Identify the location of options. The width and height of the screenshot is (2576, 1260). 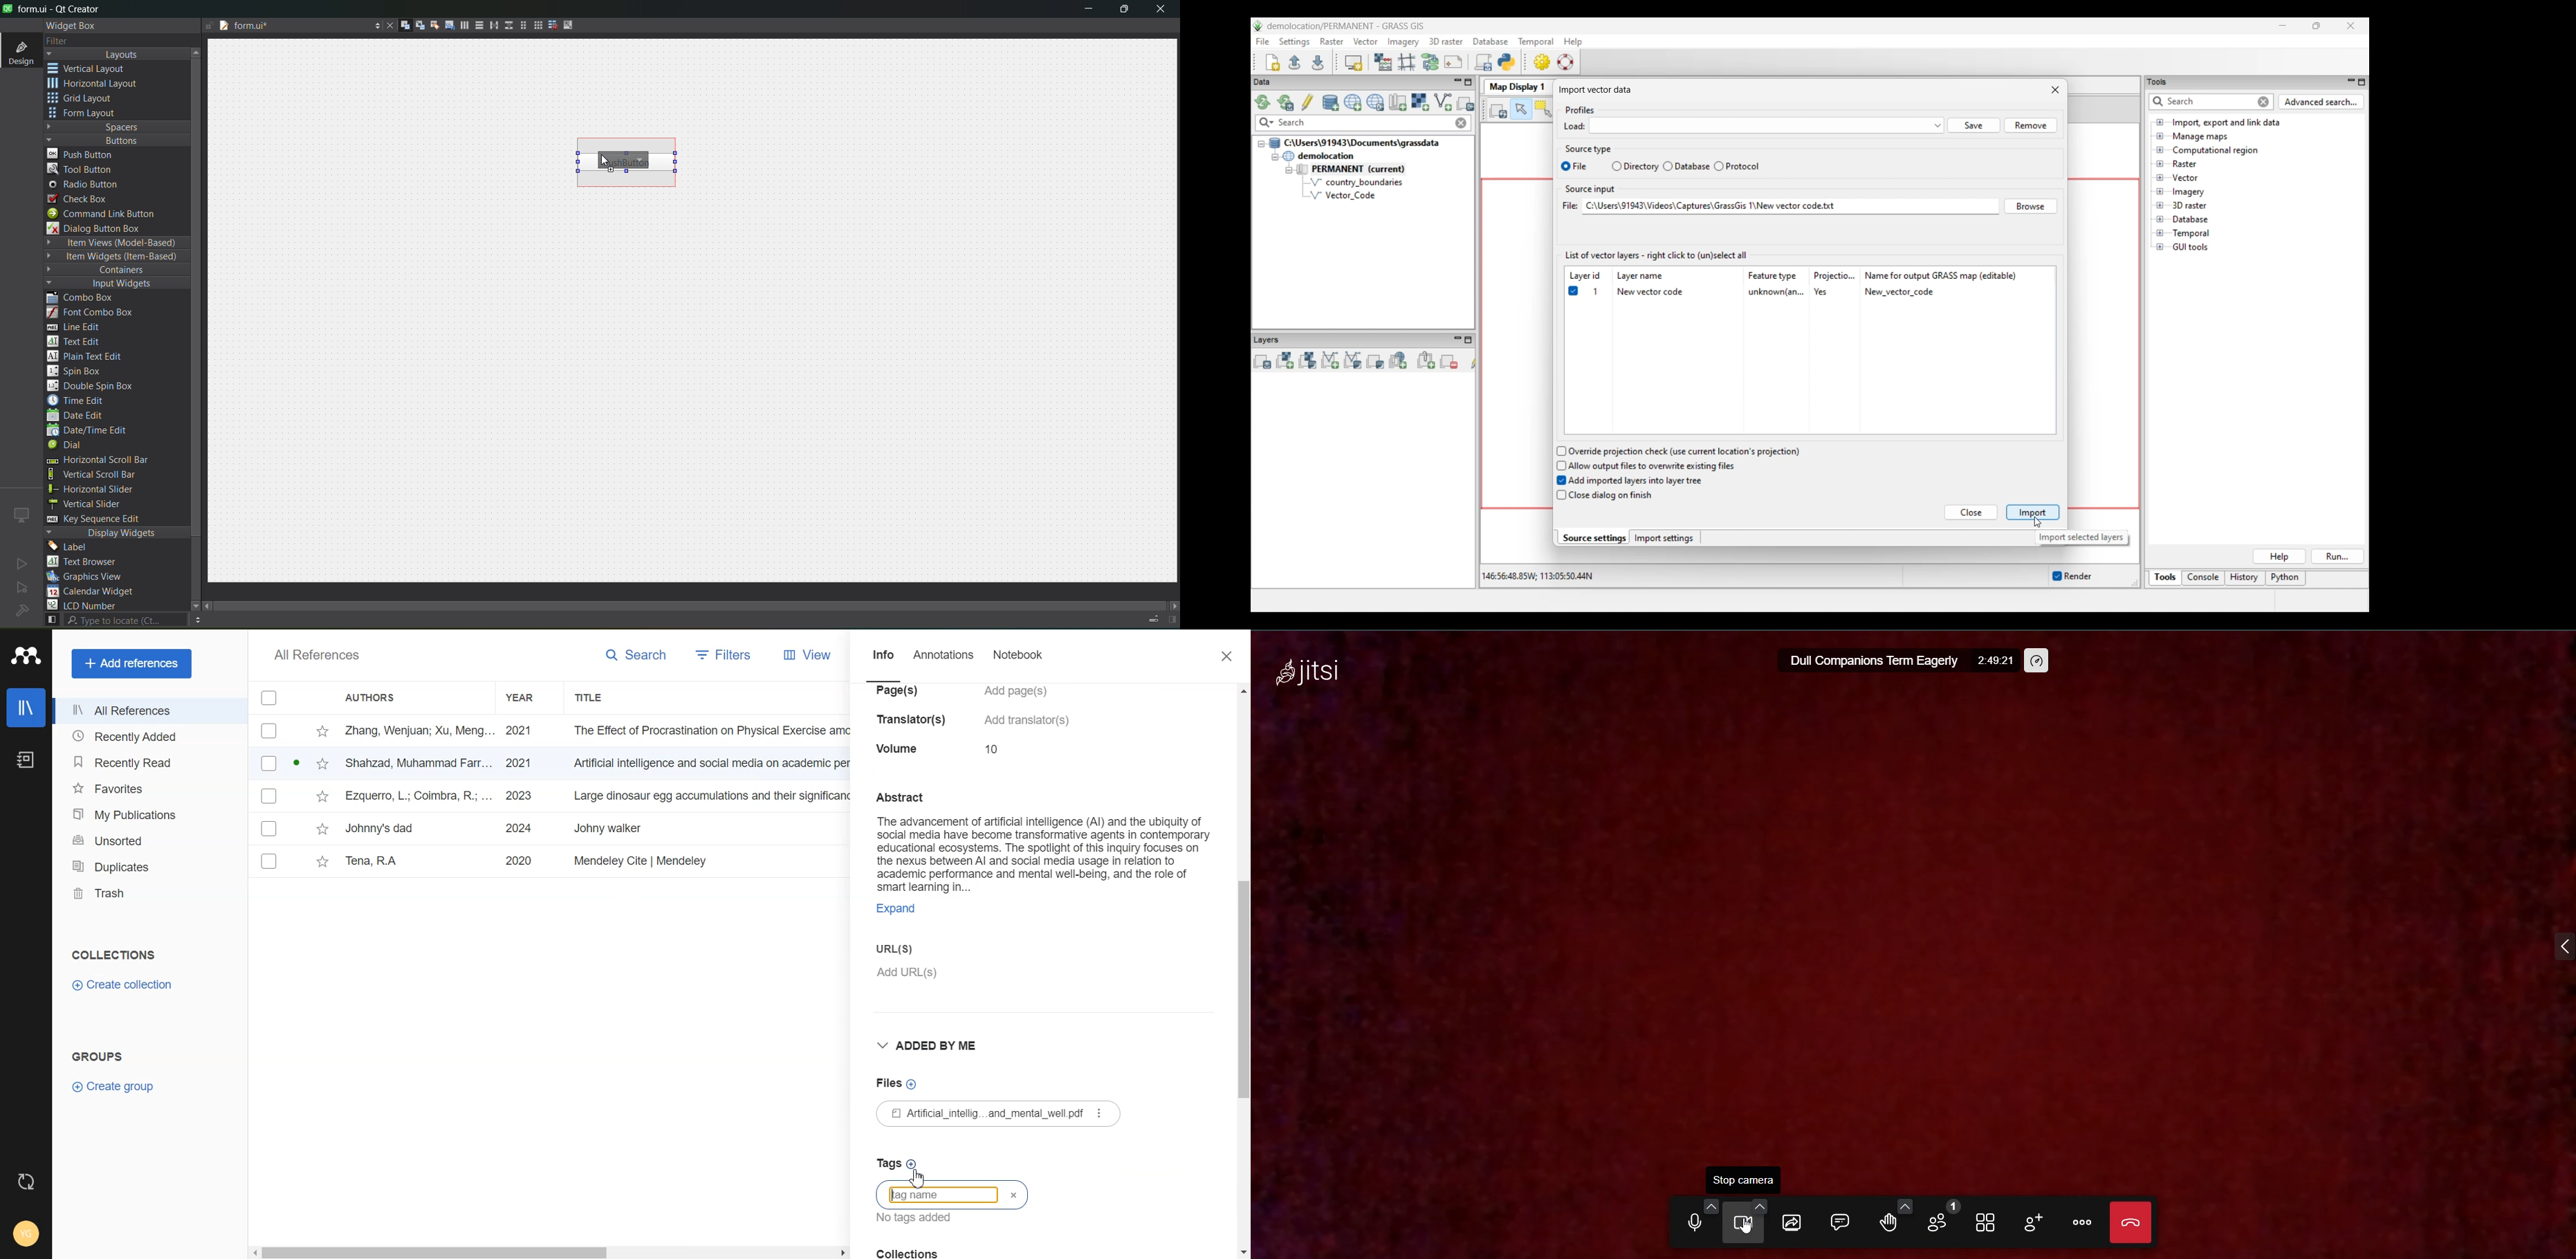
(374, 27).